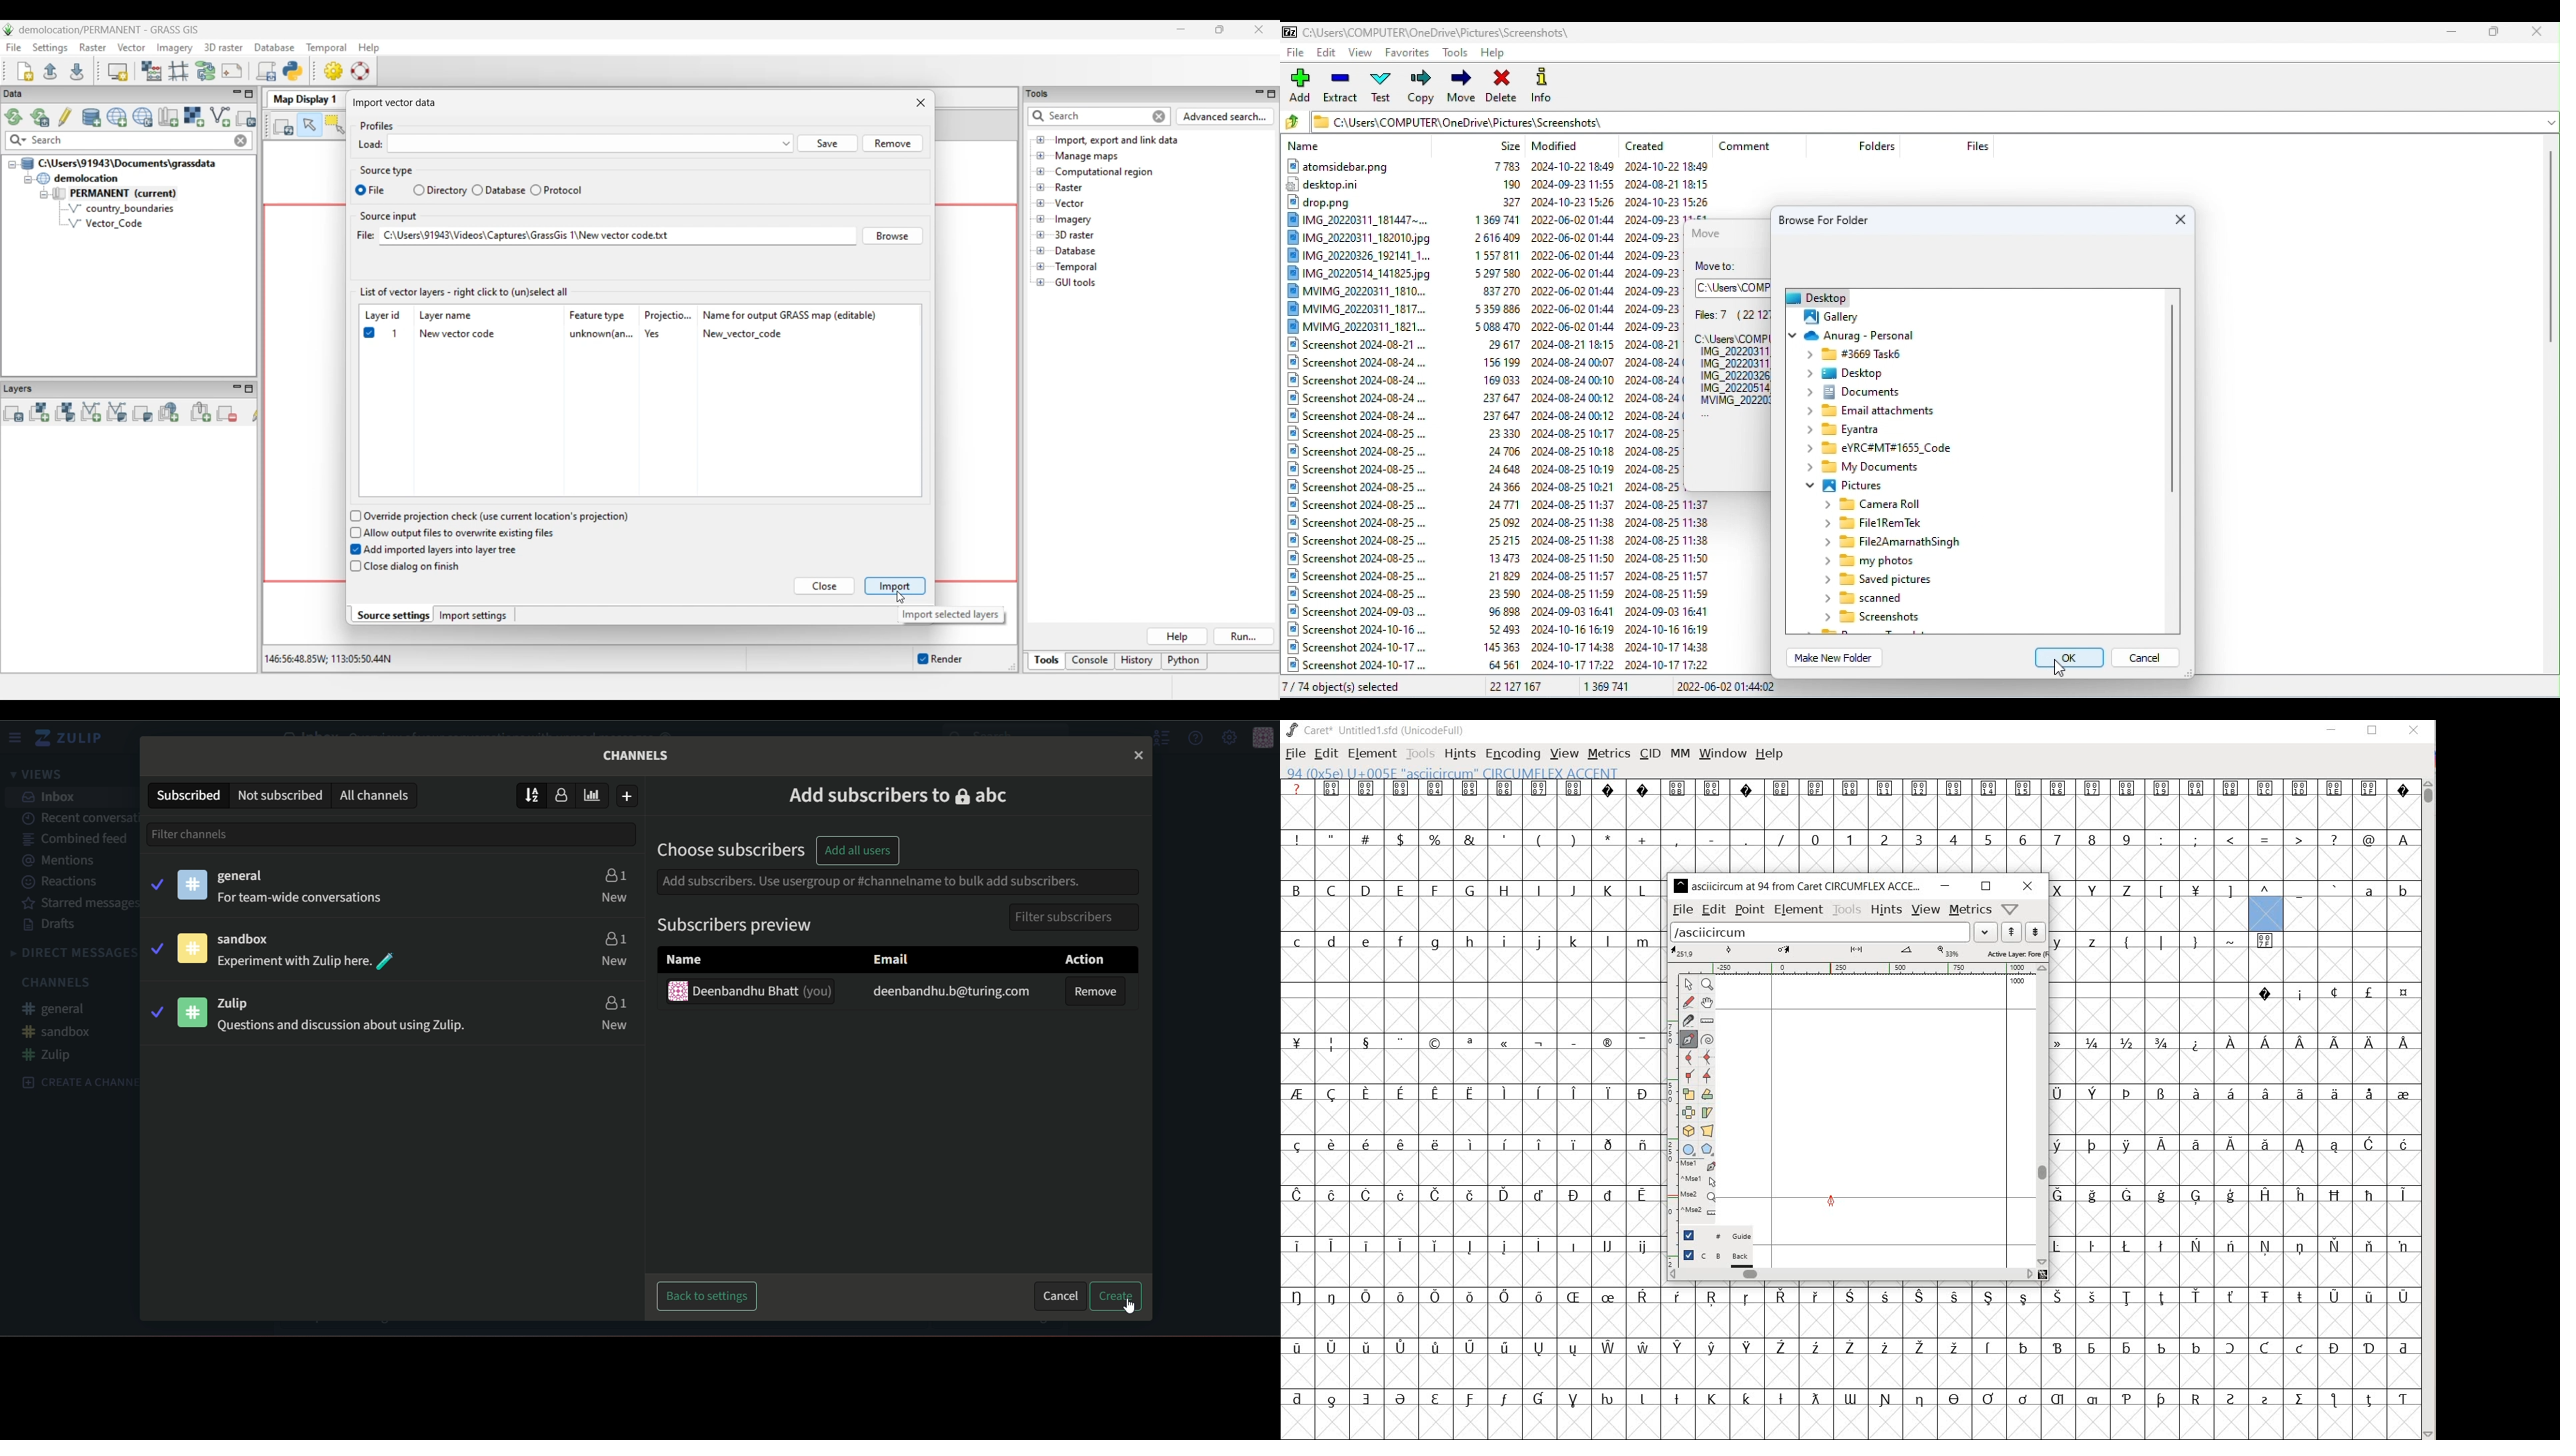  Describe the element at coordinates (894, 794) in the screenshot. I see `add a subscribers to abc` at that location.